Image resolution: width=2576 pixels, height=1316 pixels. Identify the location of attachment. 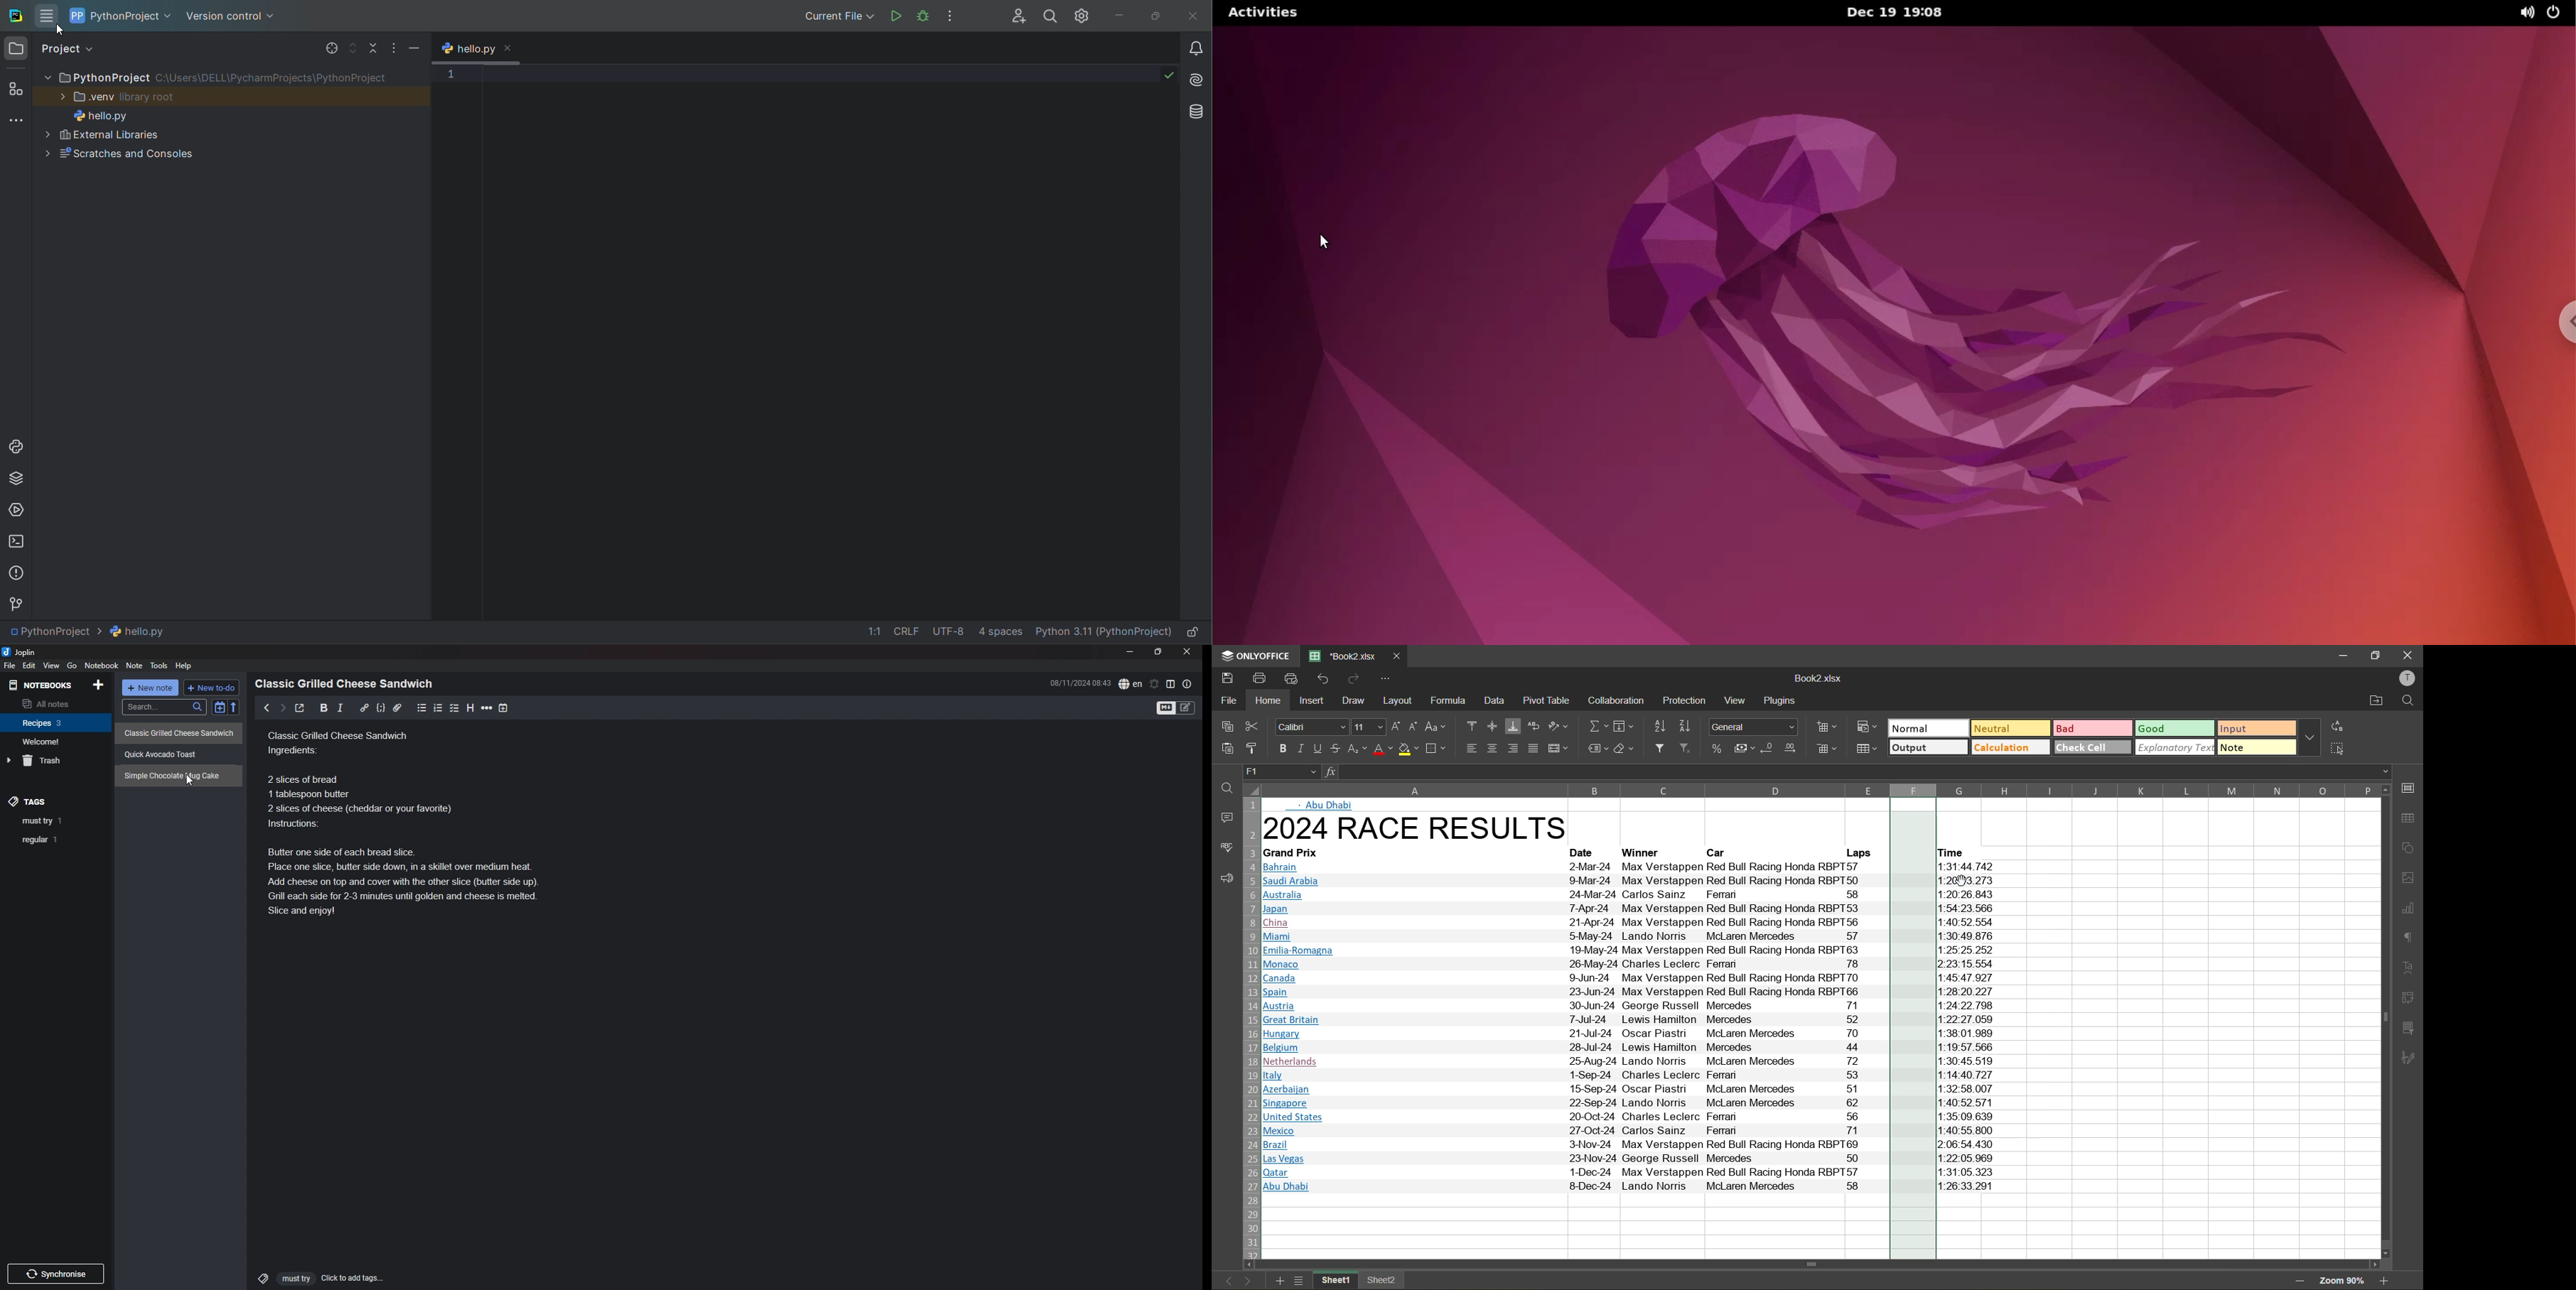
(397, 708).